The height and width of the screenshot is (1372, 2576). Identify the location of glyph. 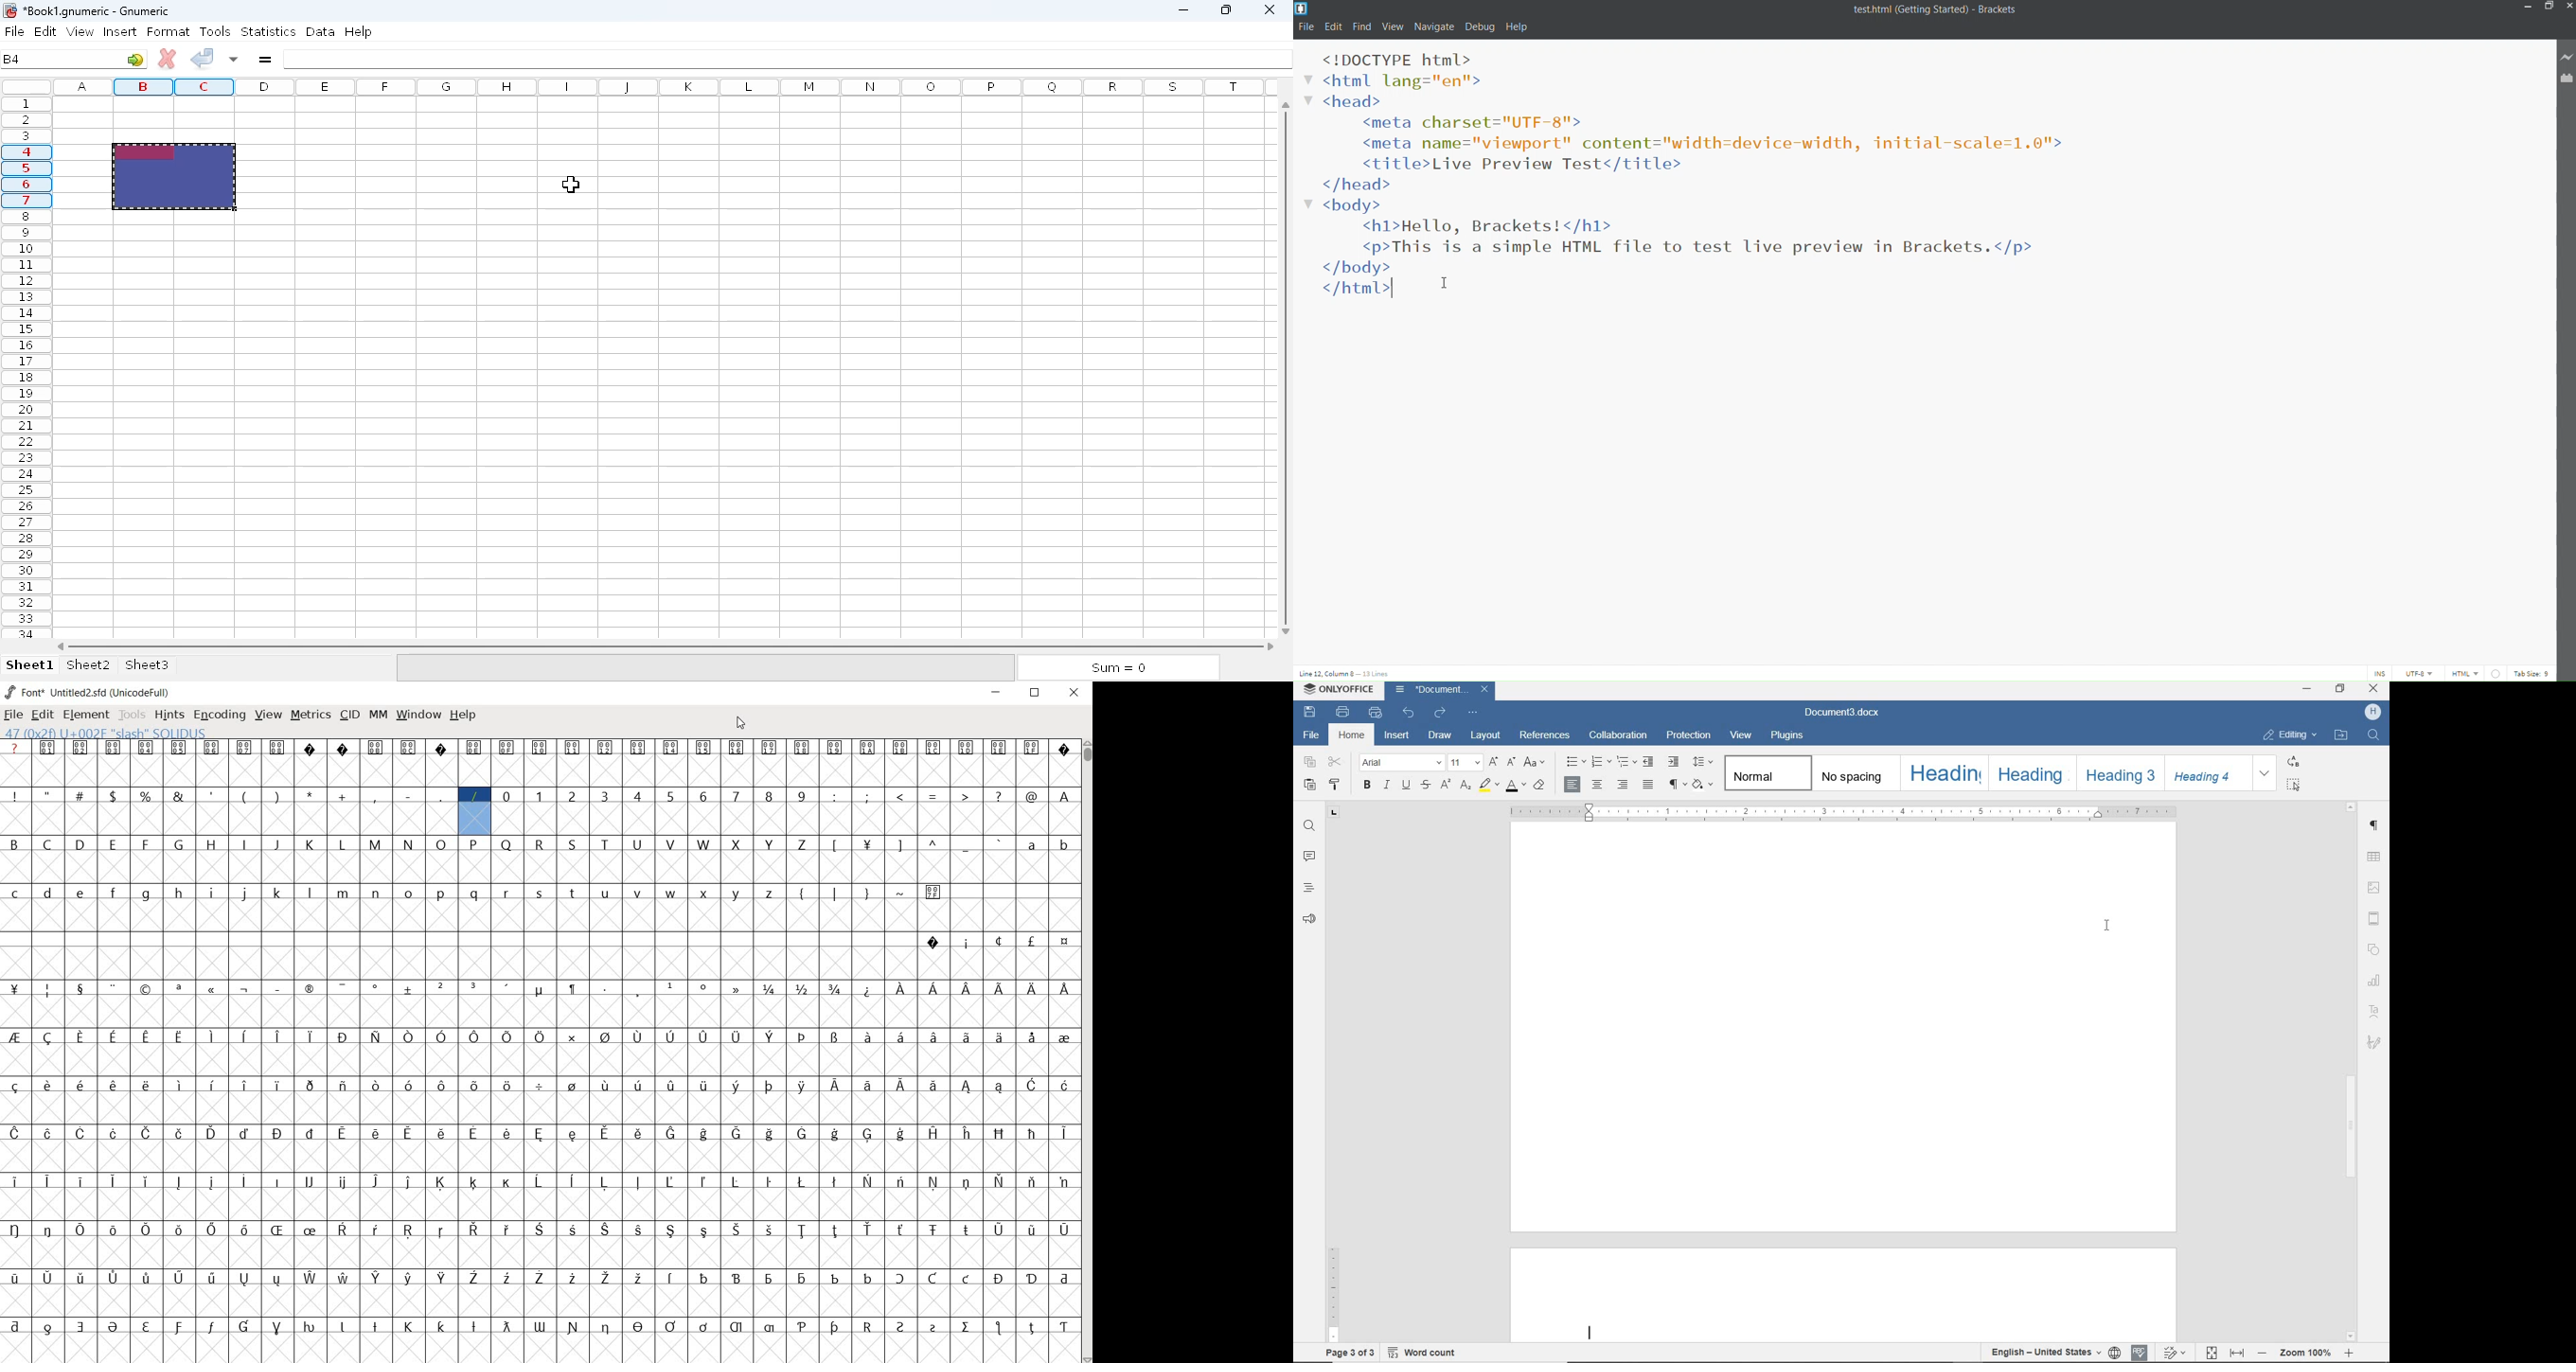
(81, 990).